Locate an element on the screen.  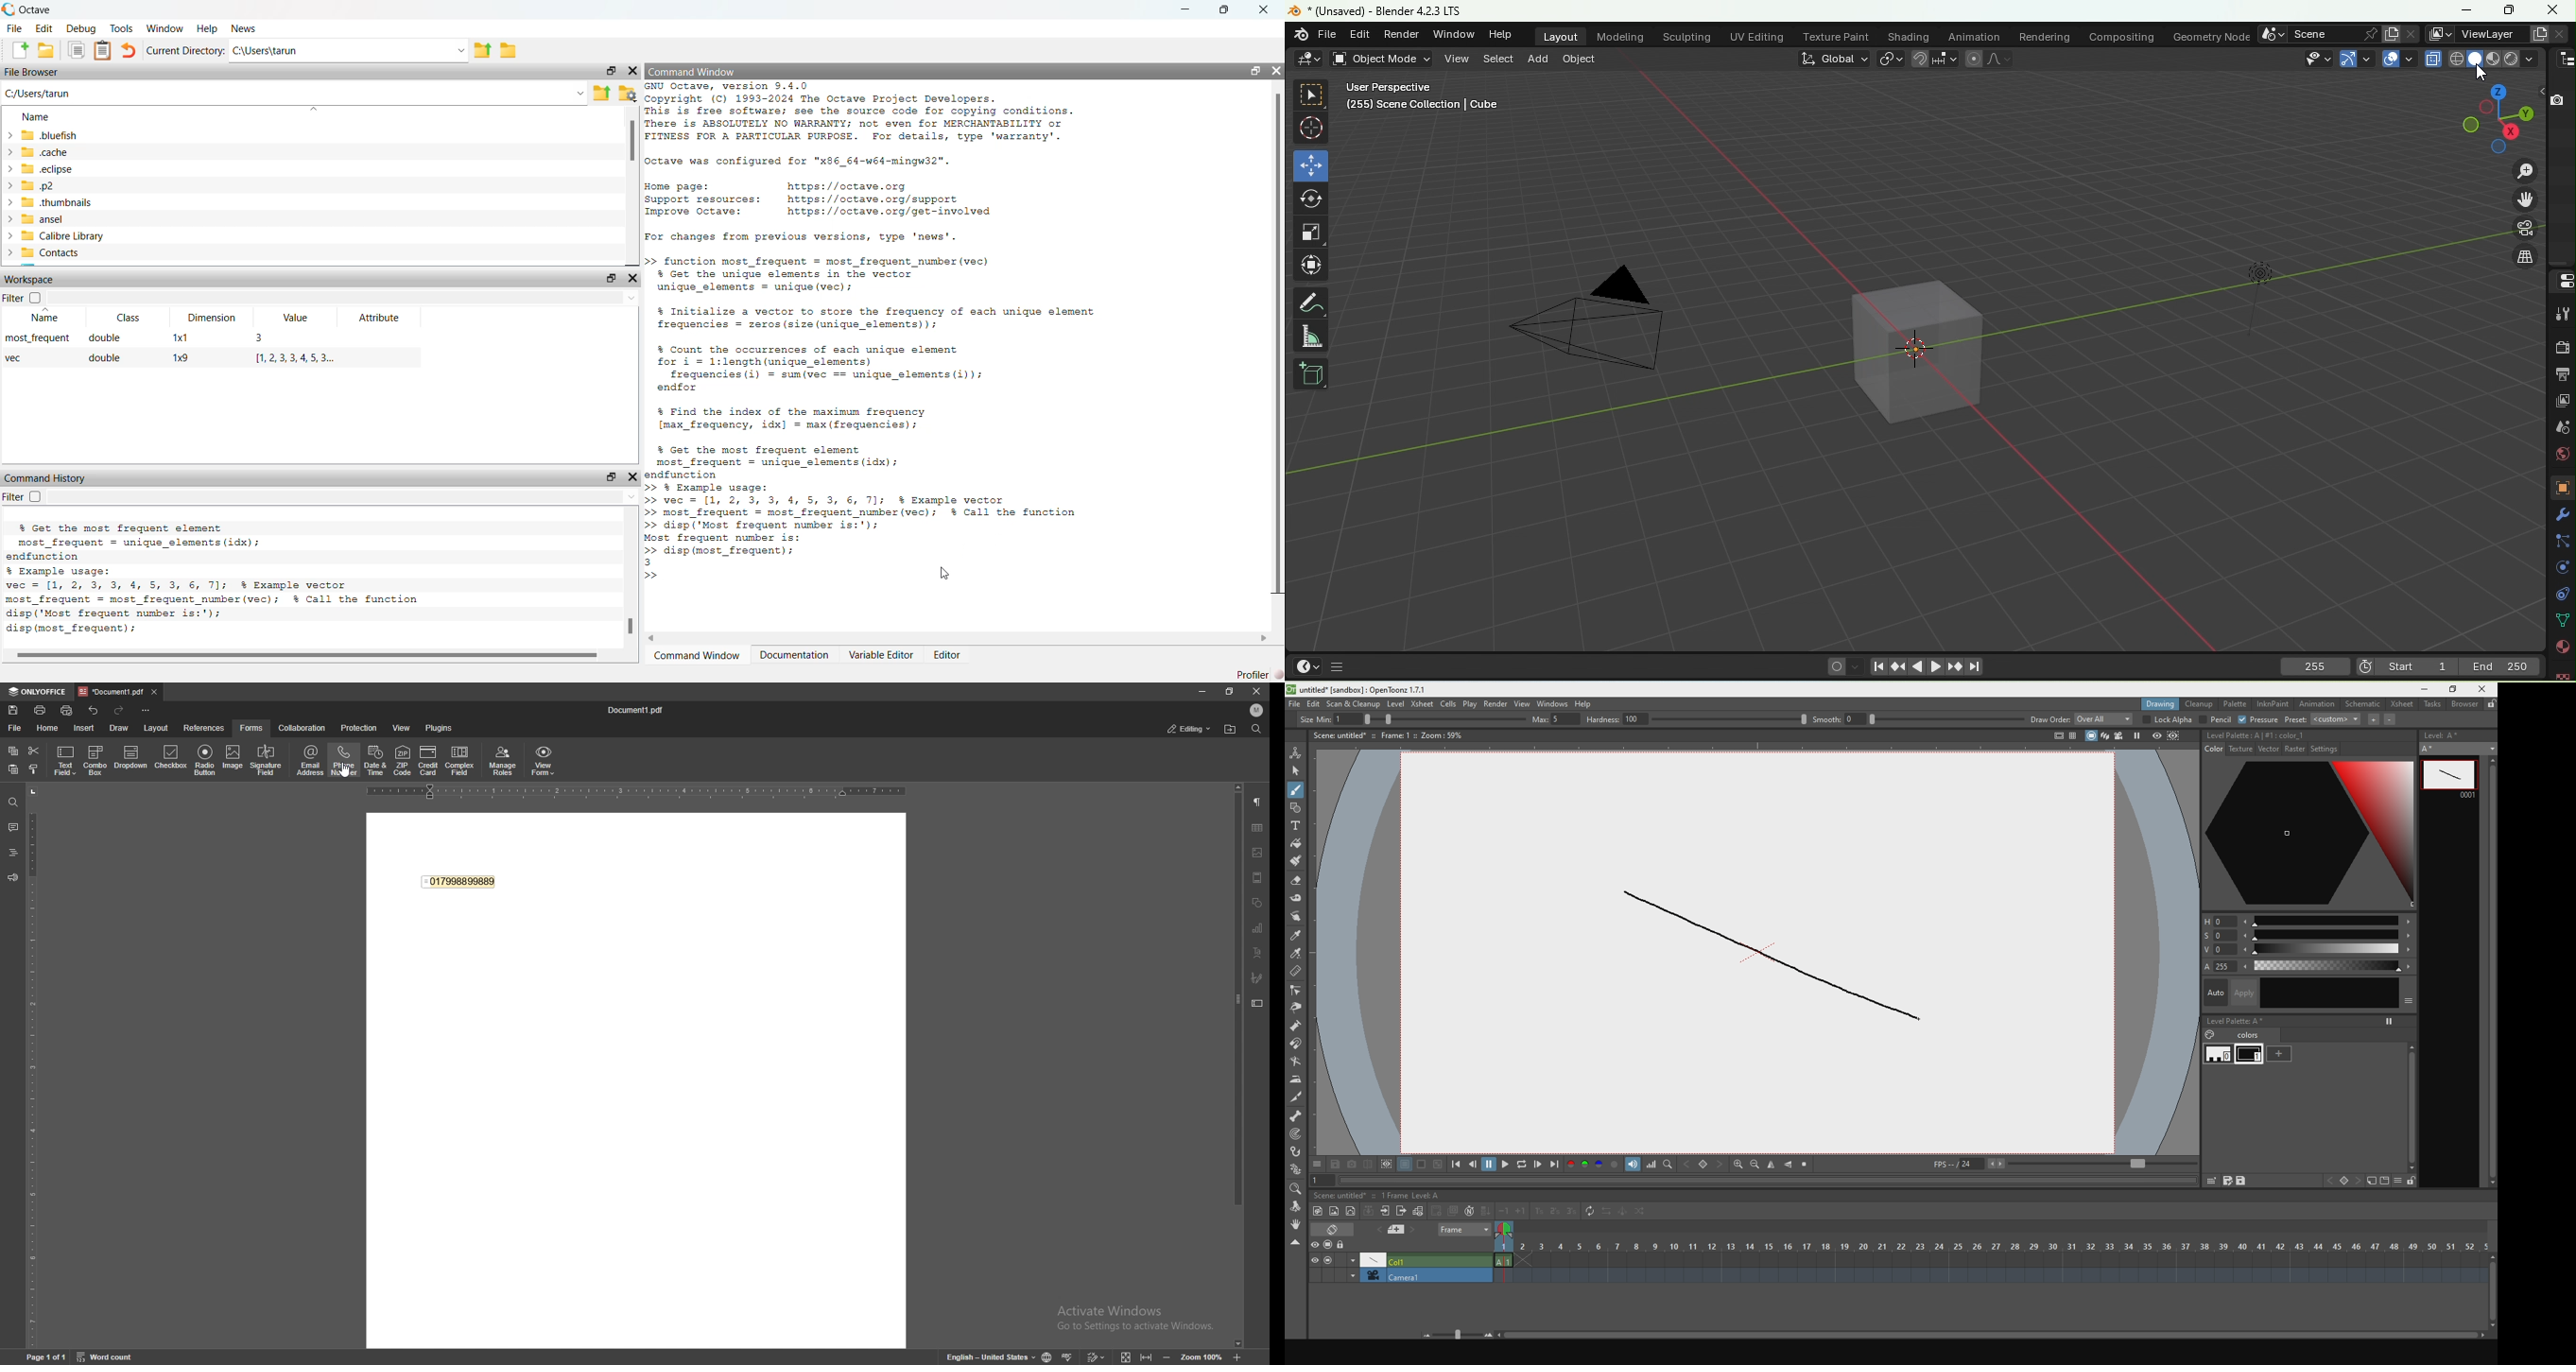
zip code is located at coordinates (404, 761).